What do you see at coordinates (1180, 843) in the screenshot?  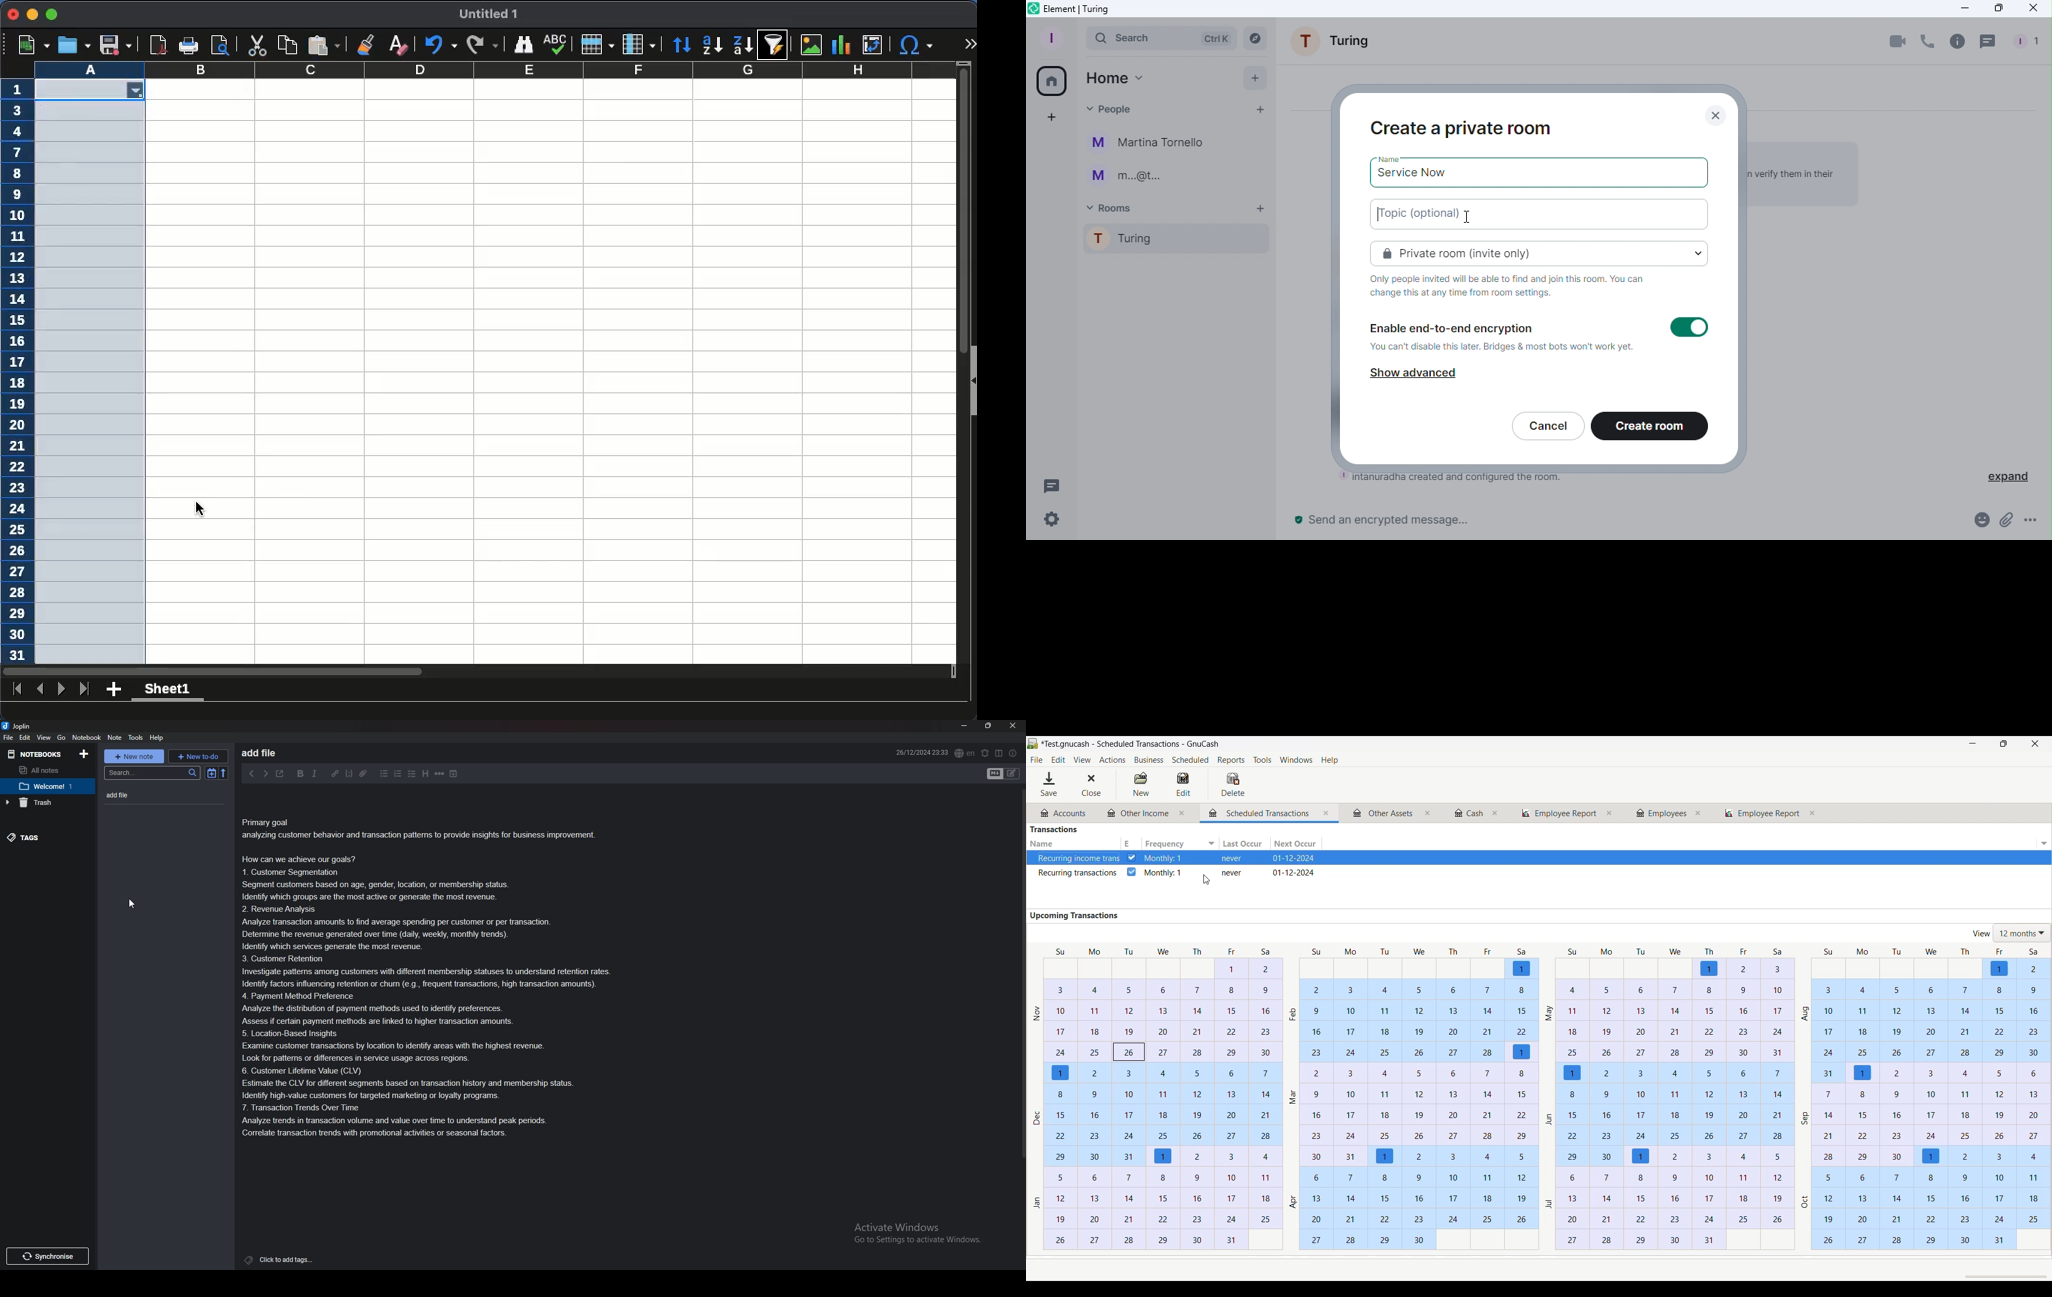 I see `Frequency column, current sorting` at bounding box center [1180, 843].